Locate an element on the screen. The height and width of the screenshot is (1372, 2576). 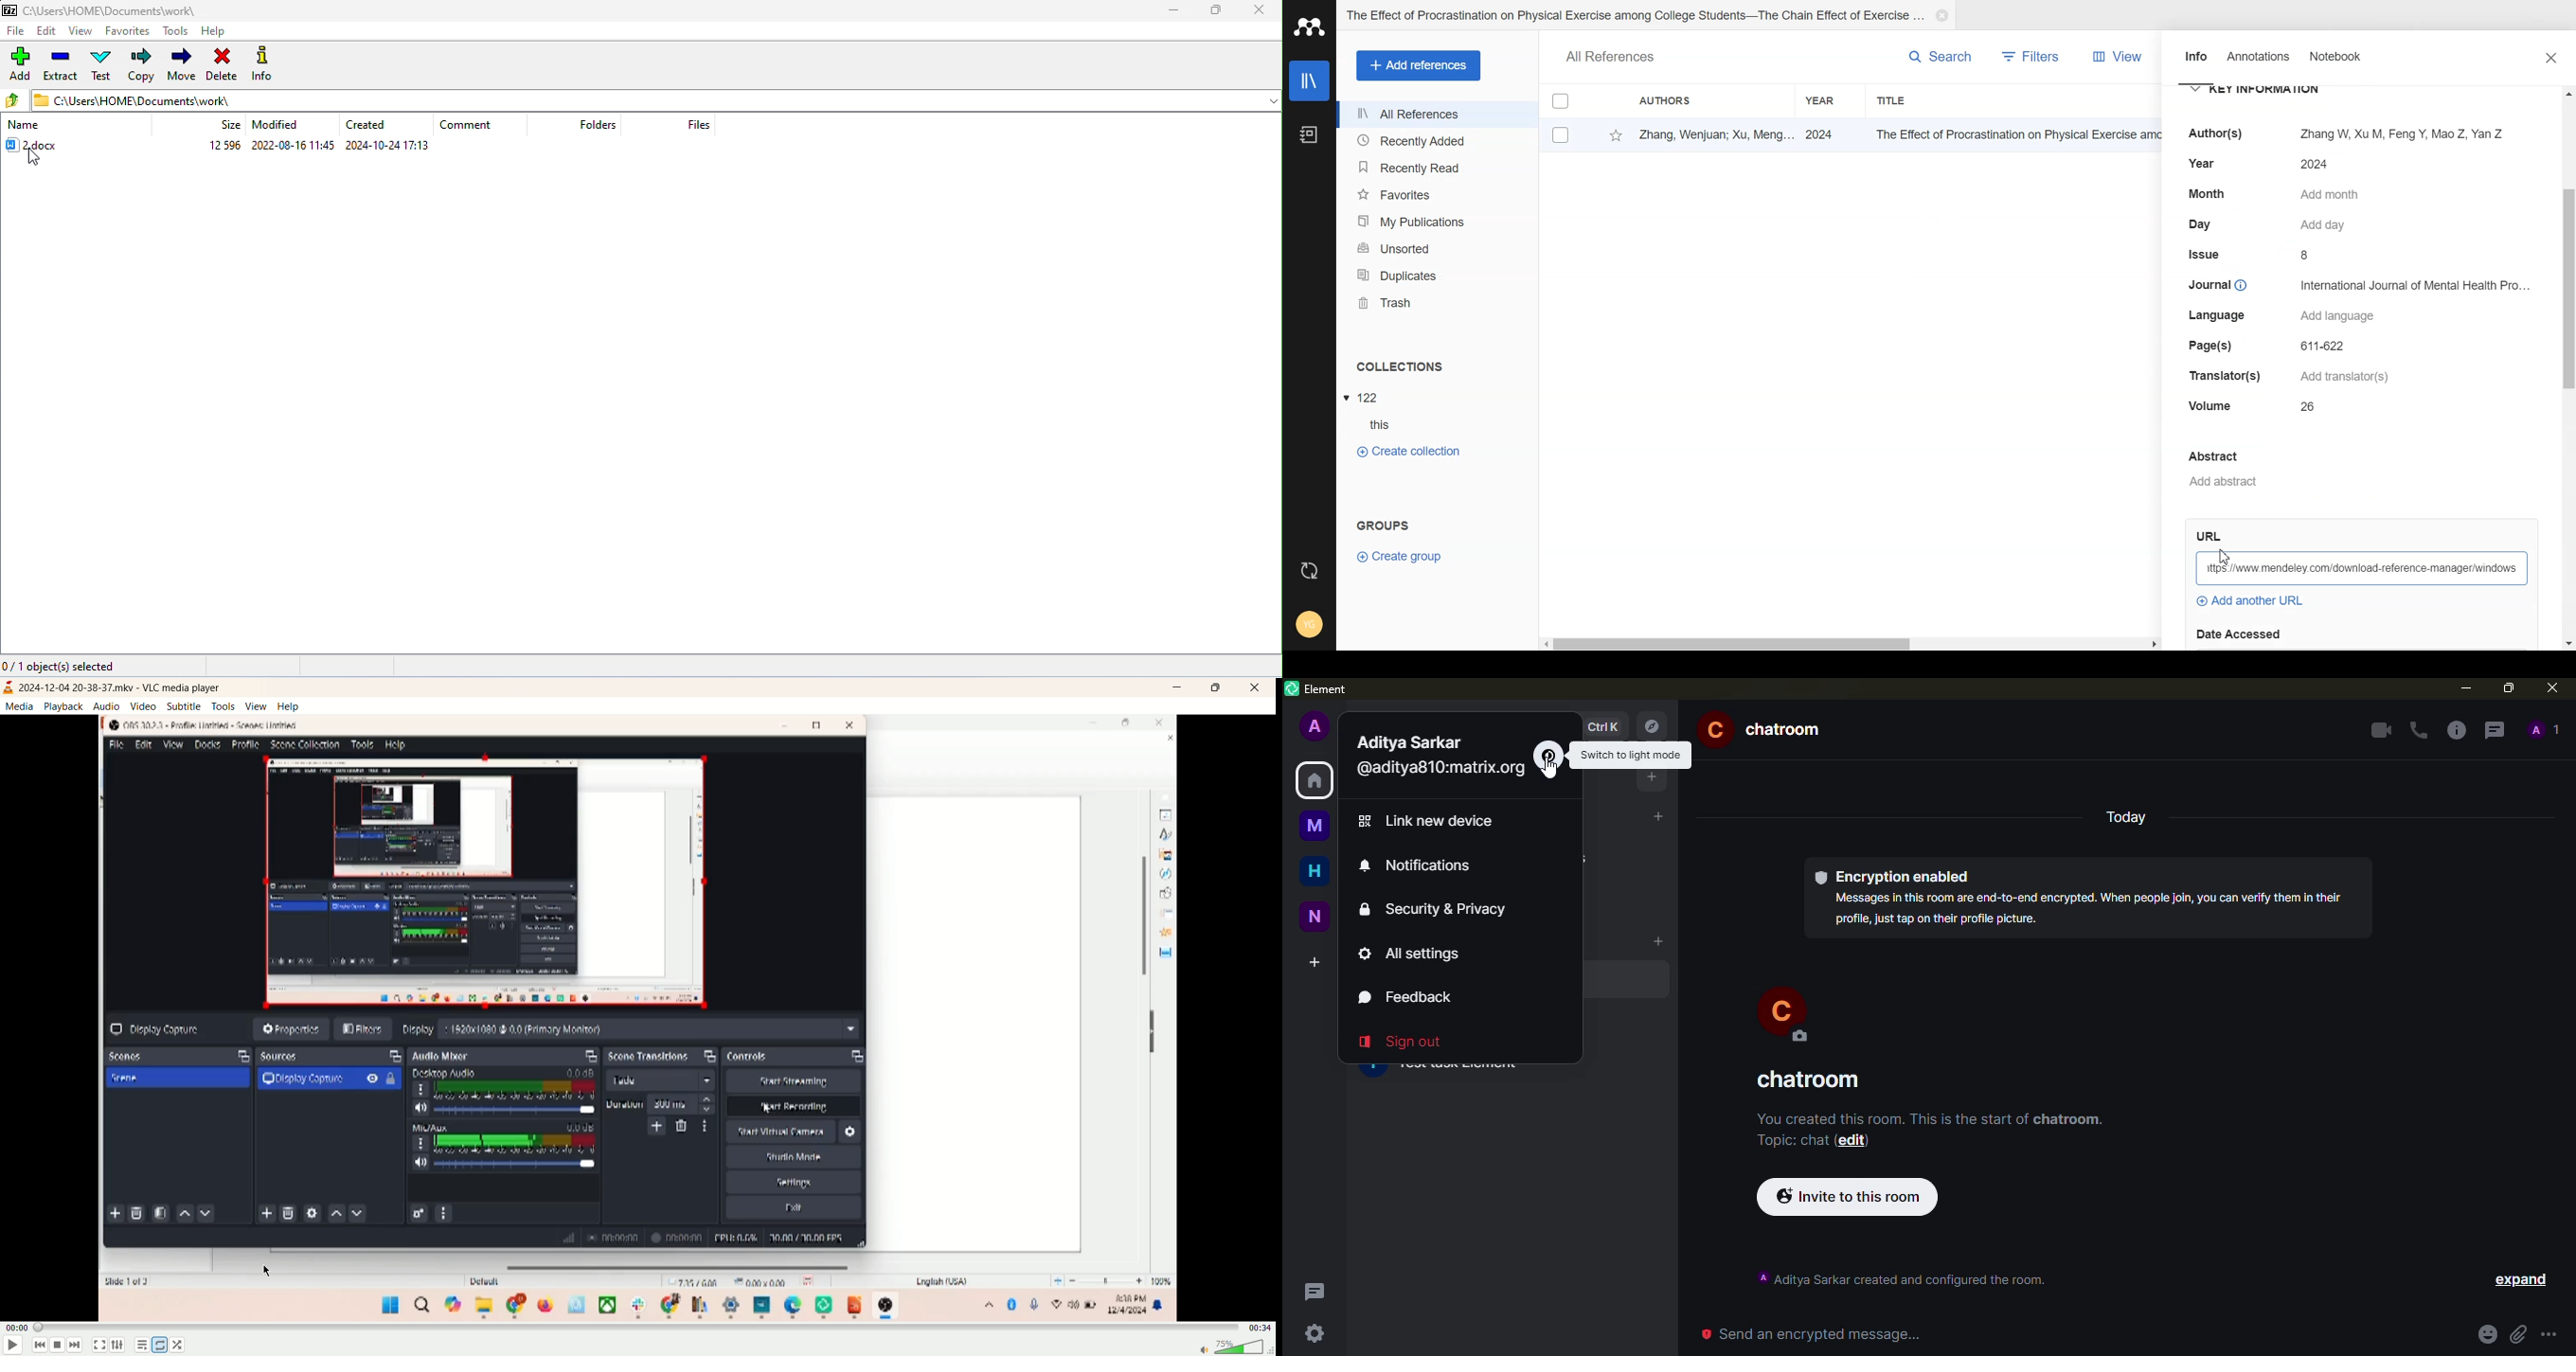
info is located at coordinates (2456, 729).